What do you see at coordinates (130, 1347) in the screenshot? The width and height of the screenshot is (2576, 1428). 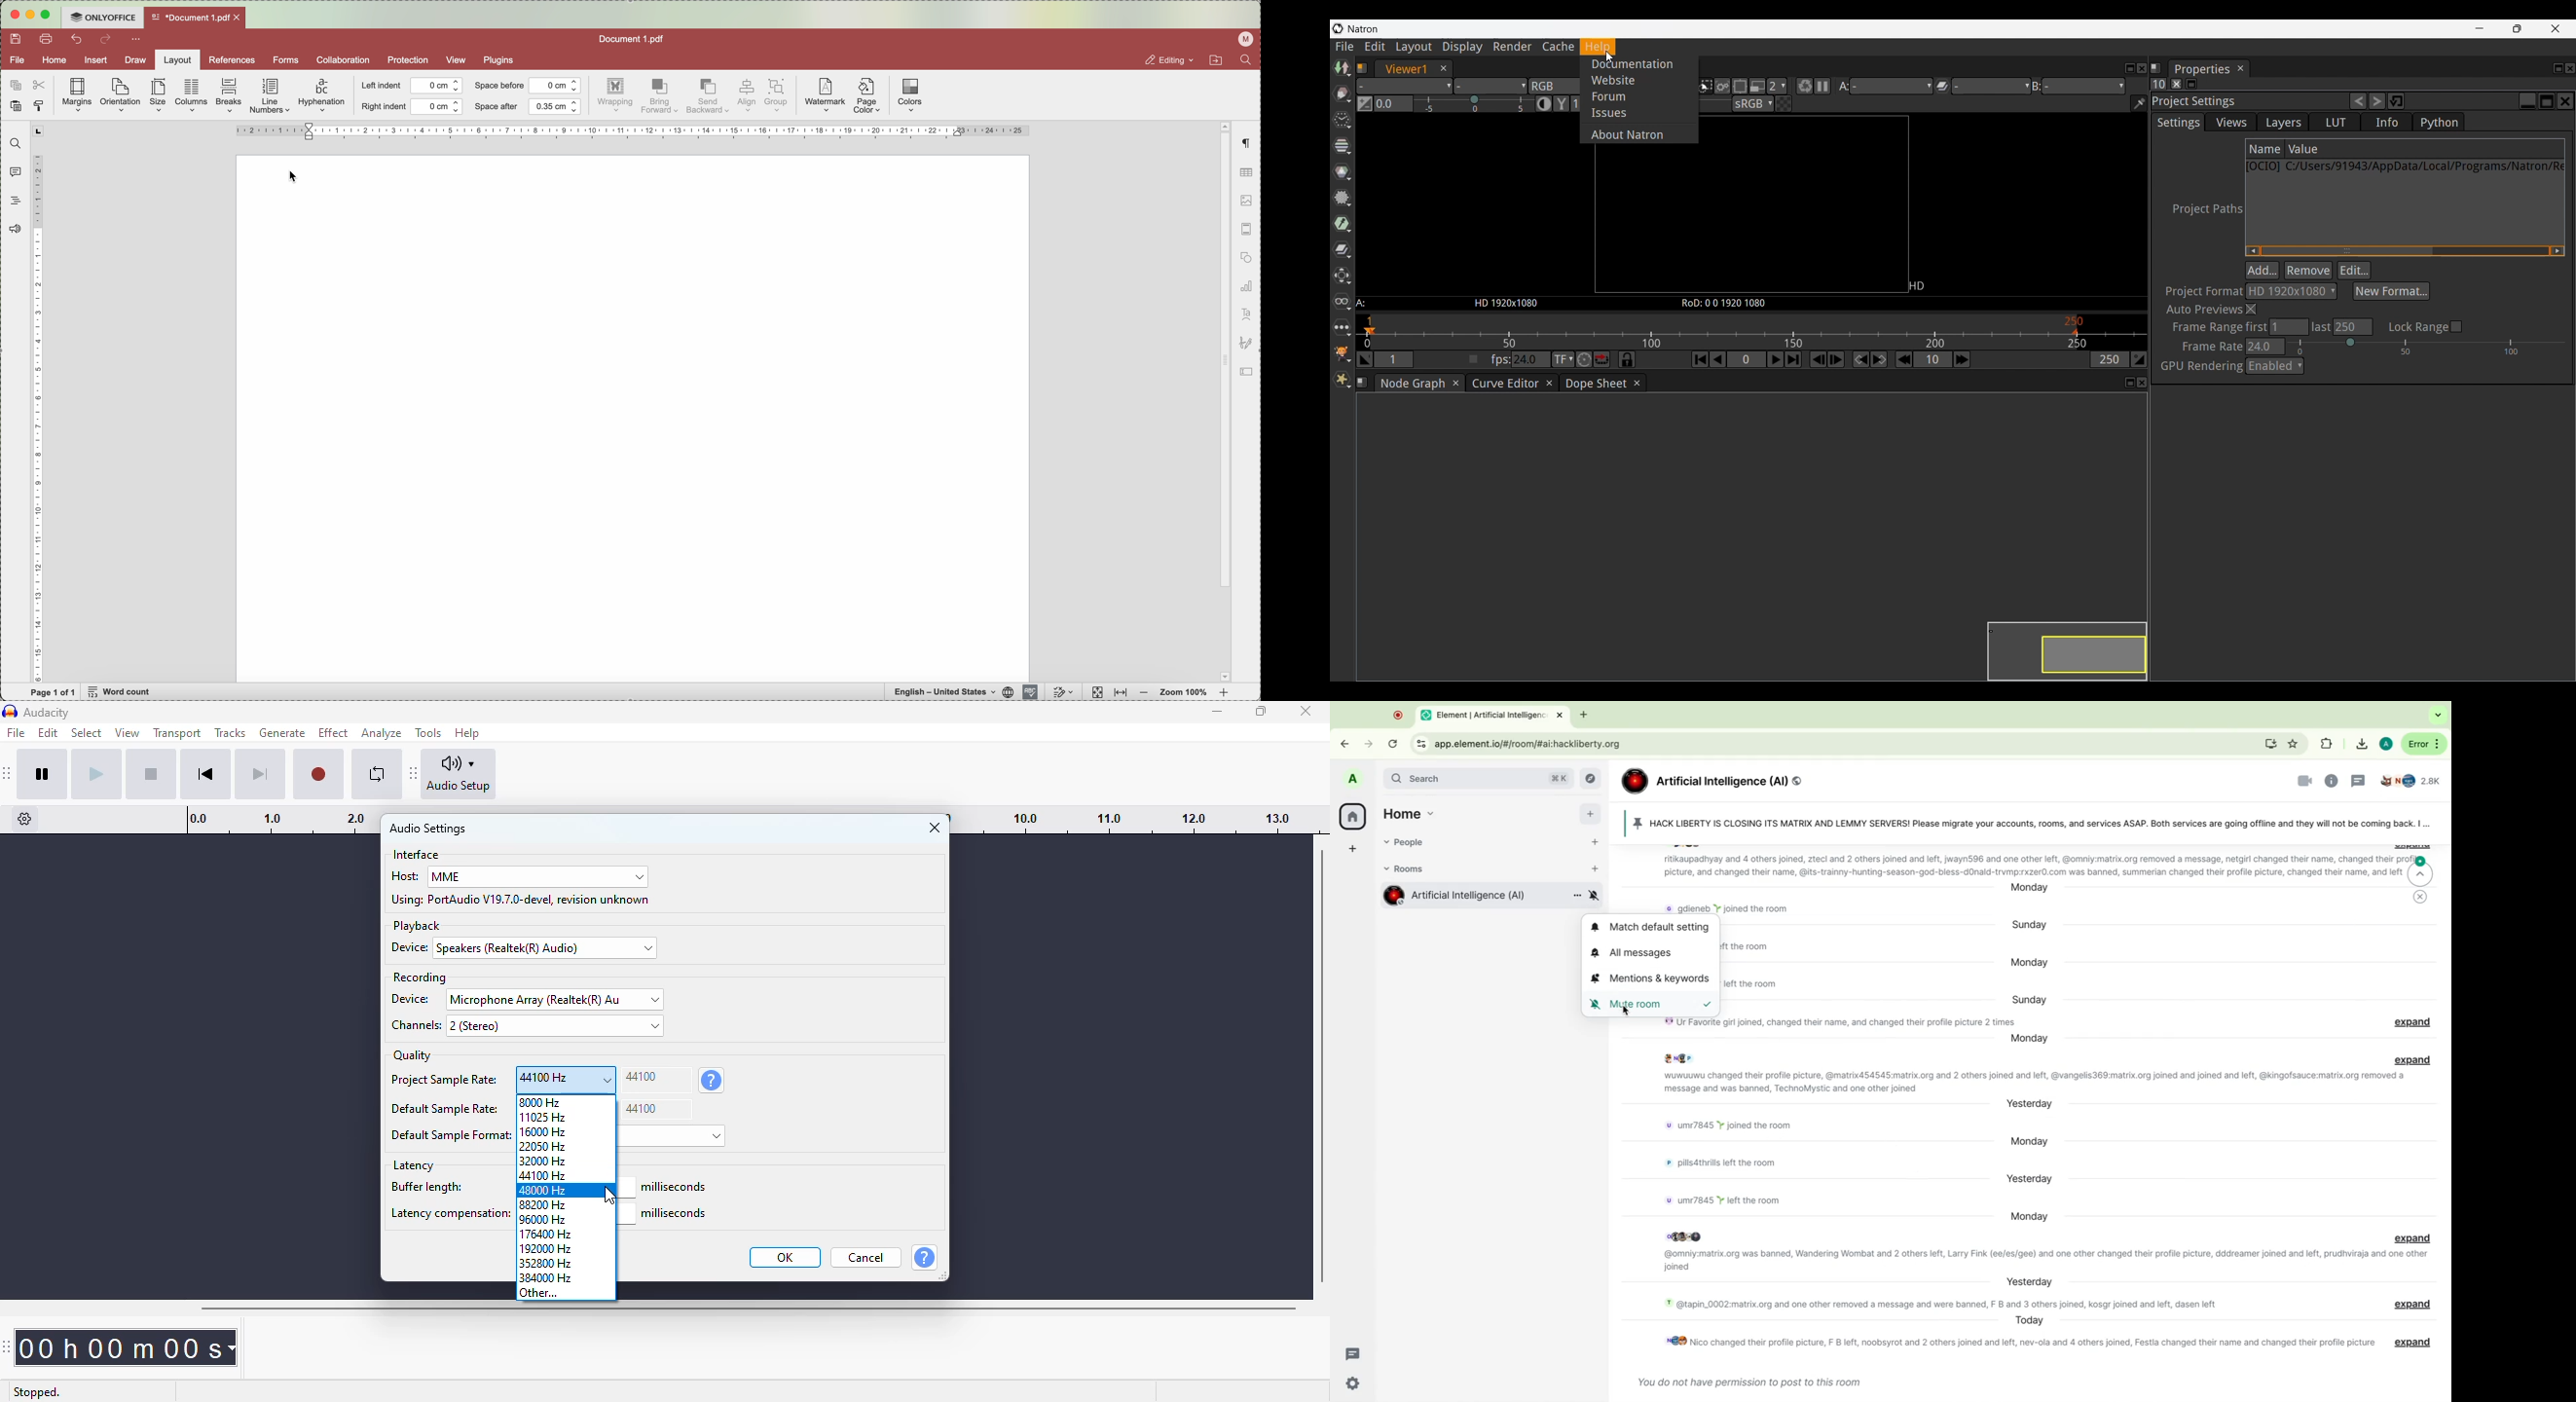 I see `time` at bounding box center [130, 1347].